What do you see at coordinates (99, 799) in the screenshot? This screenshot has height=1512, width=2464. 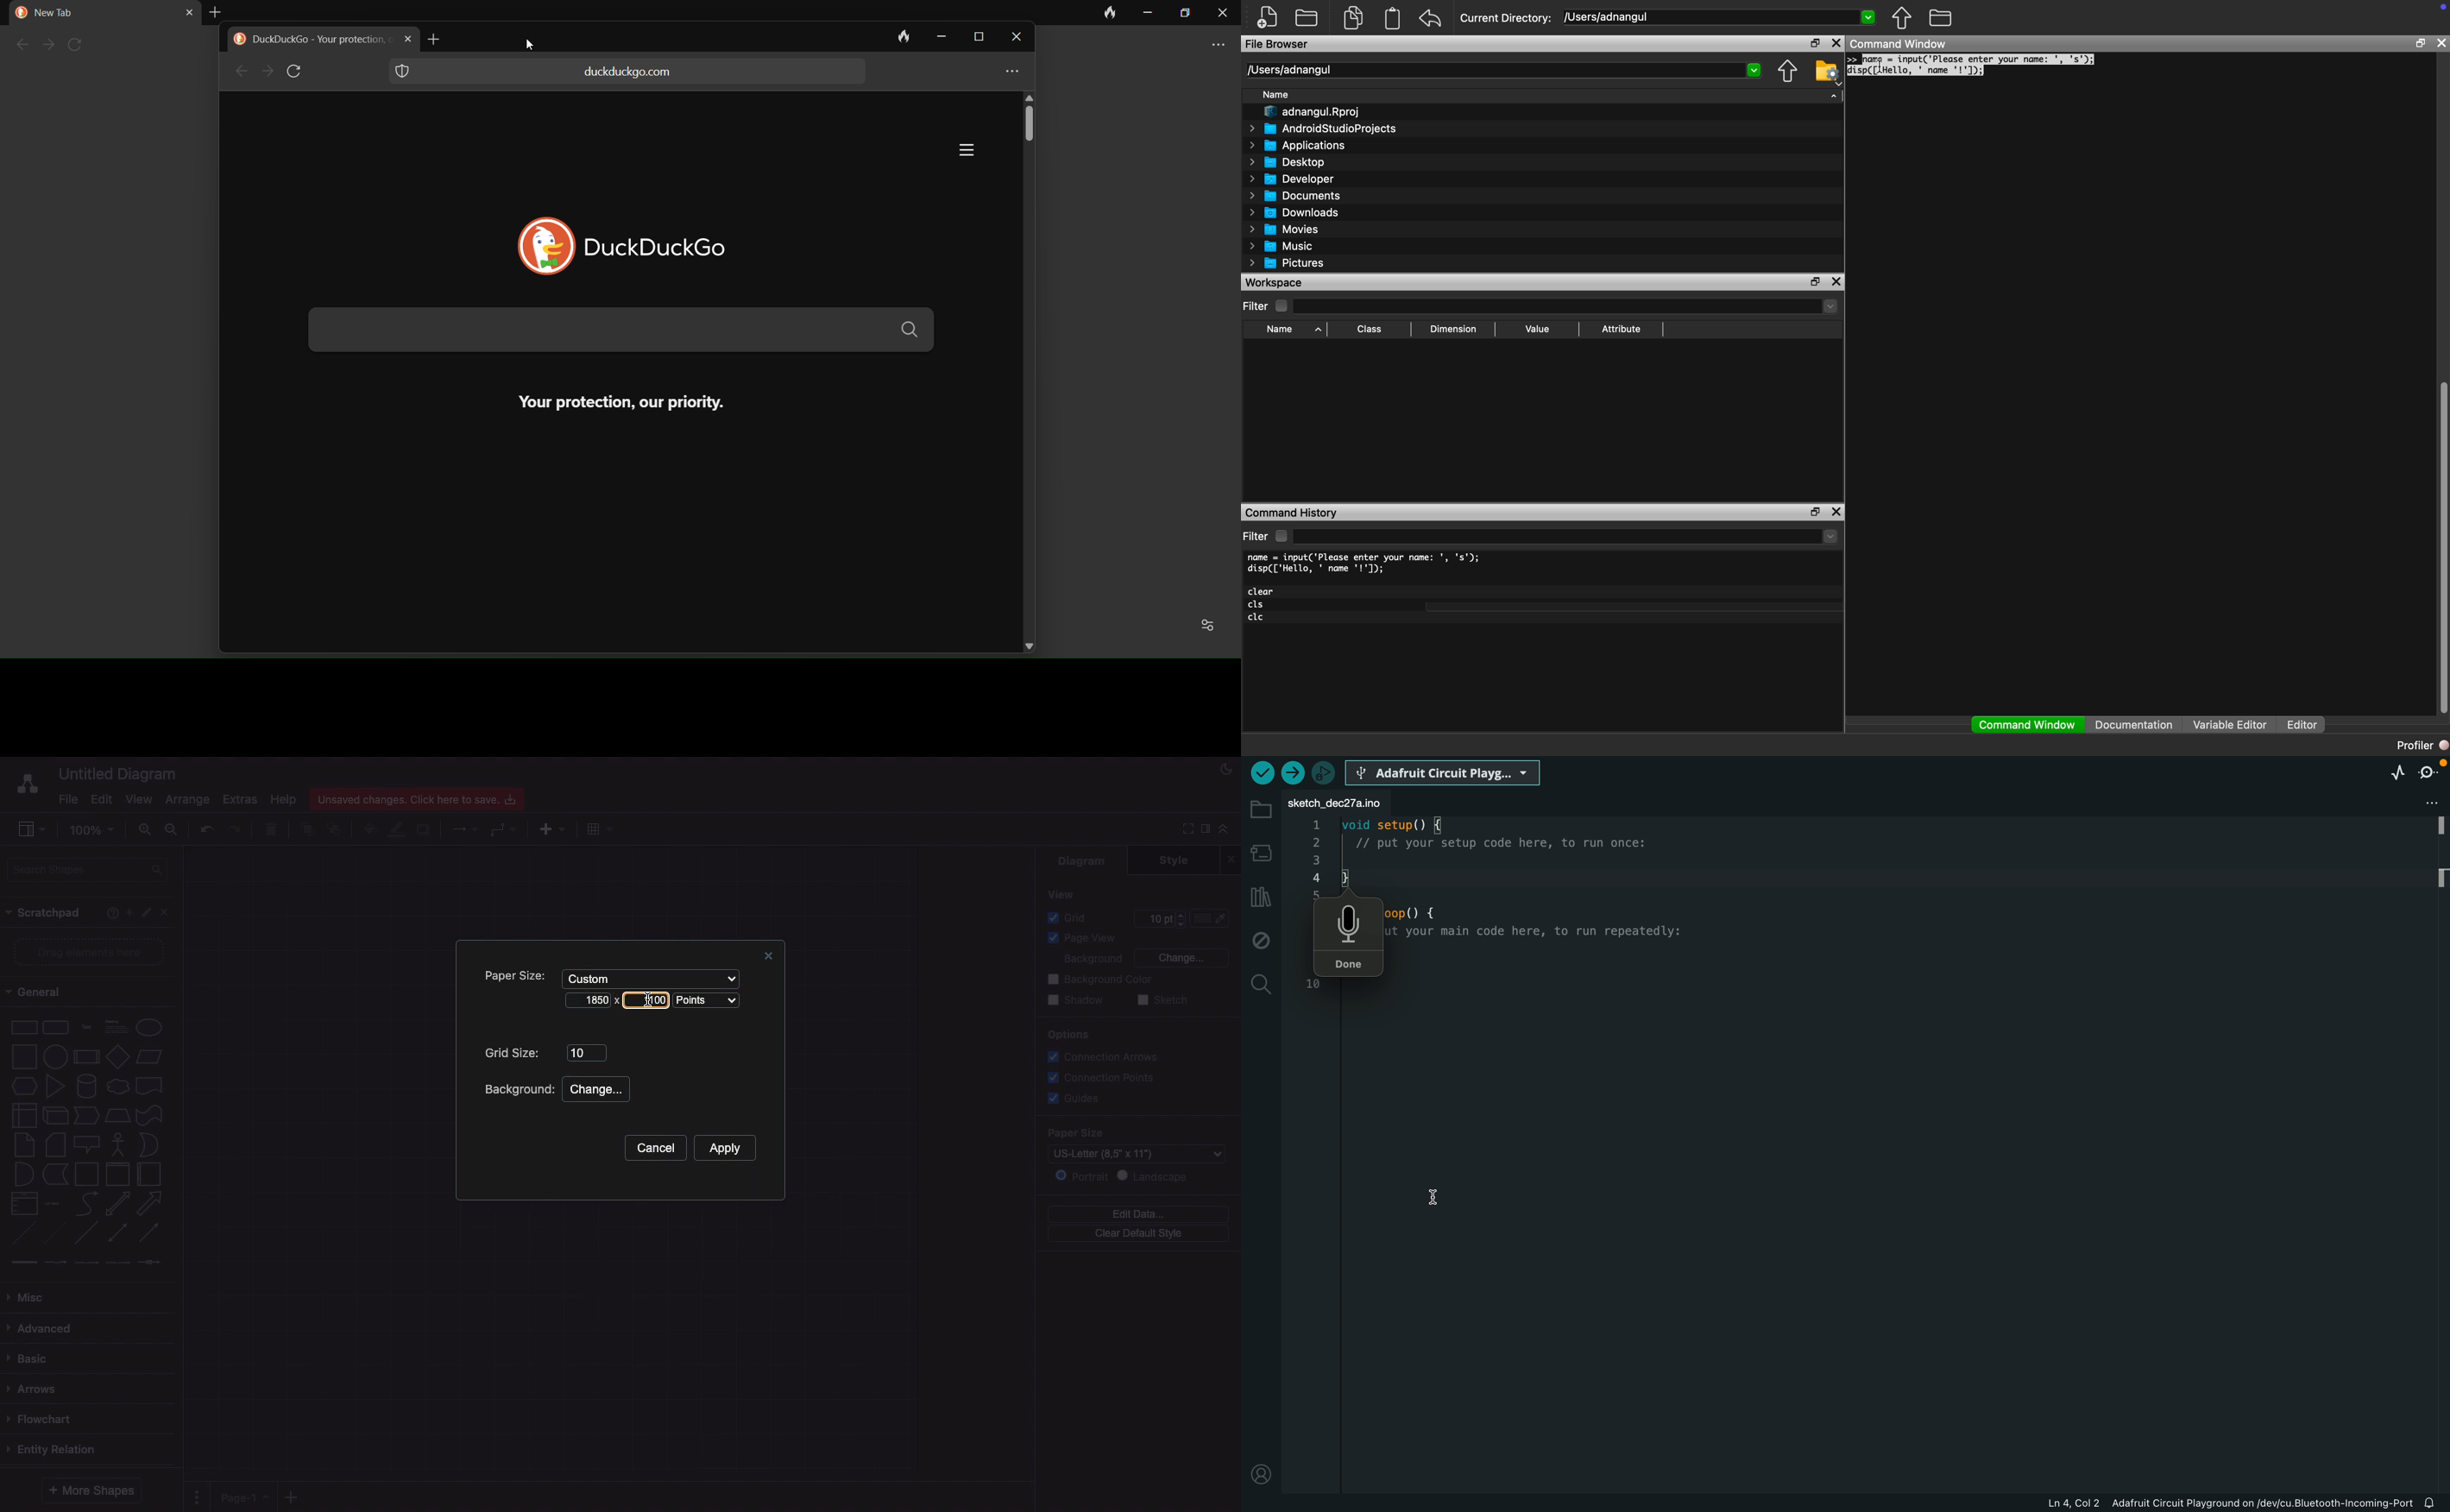 I see `Edit` at bounding box center [99, 799].